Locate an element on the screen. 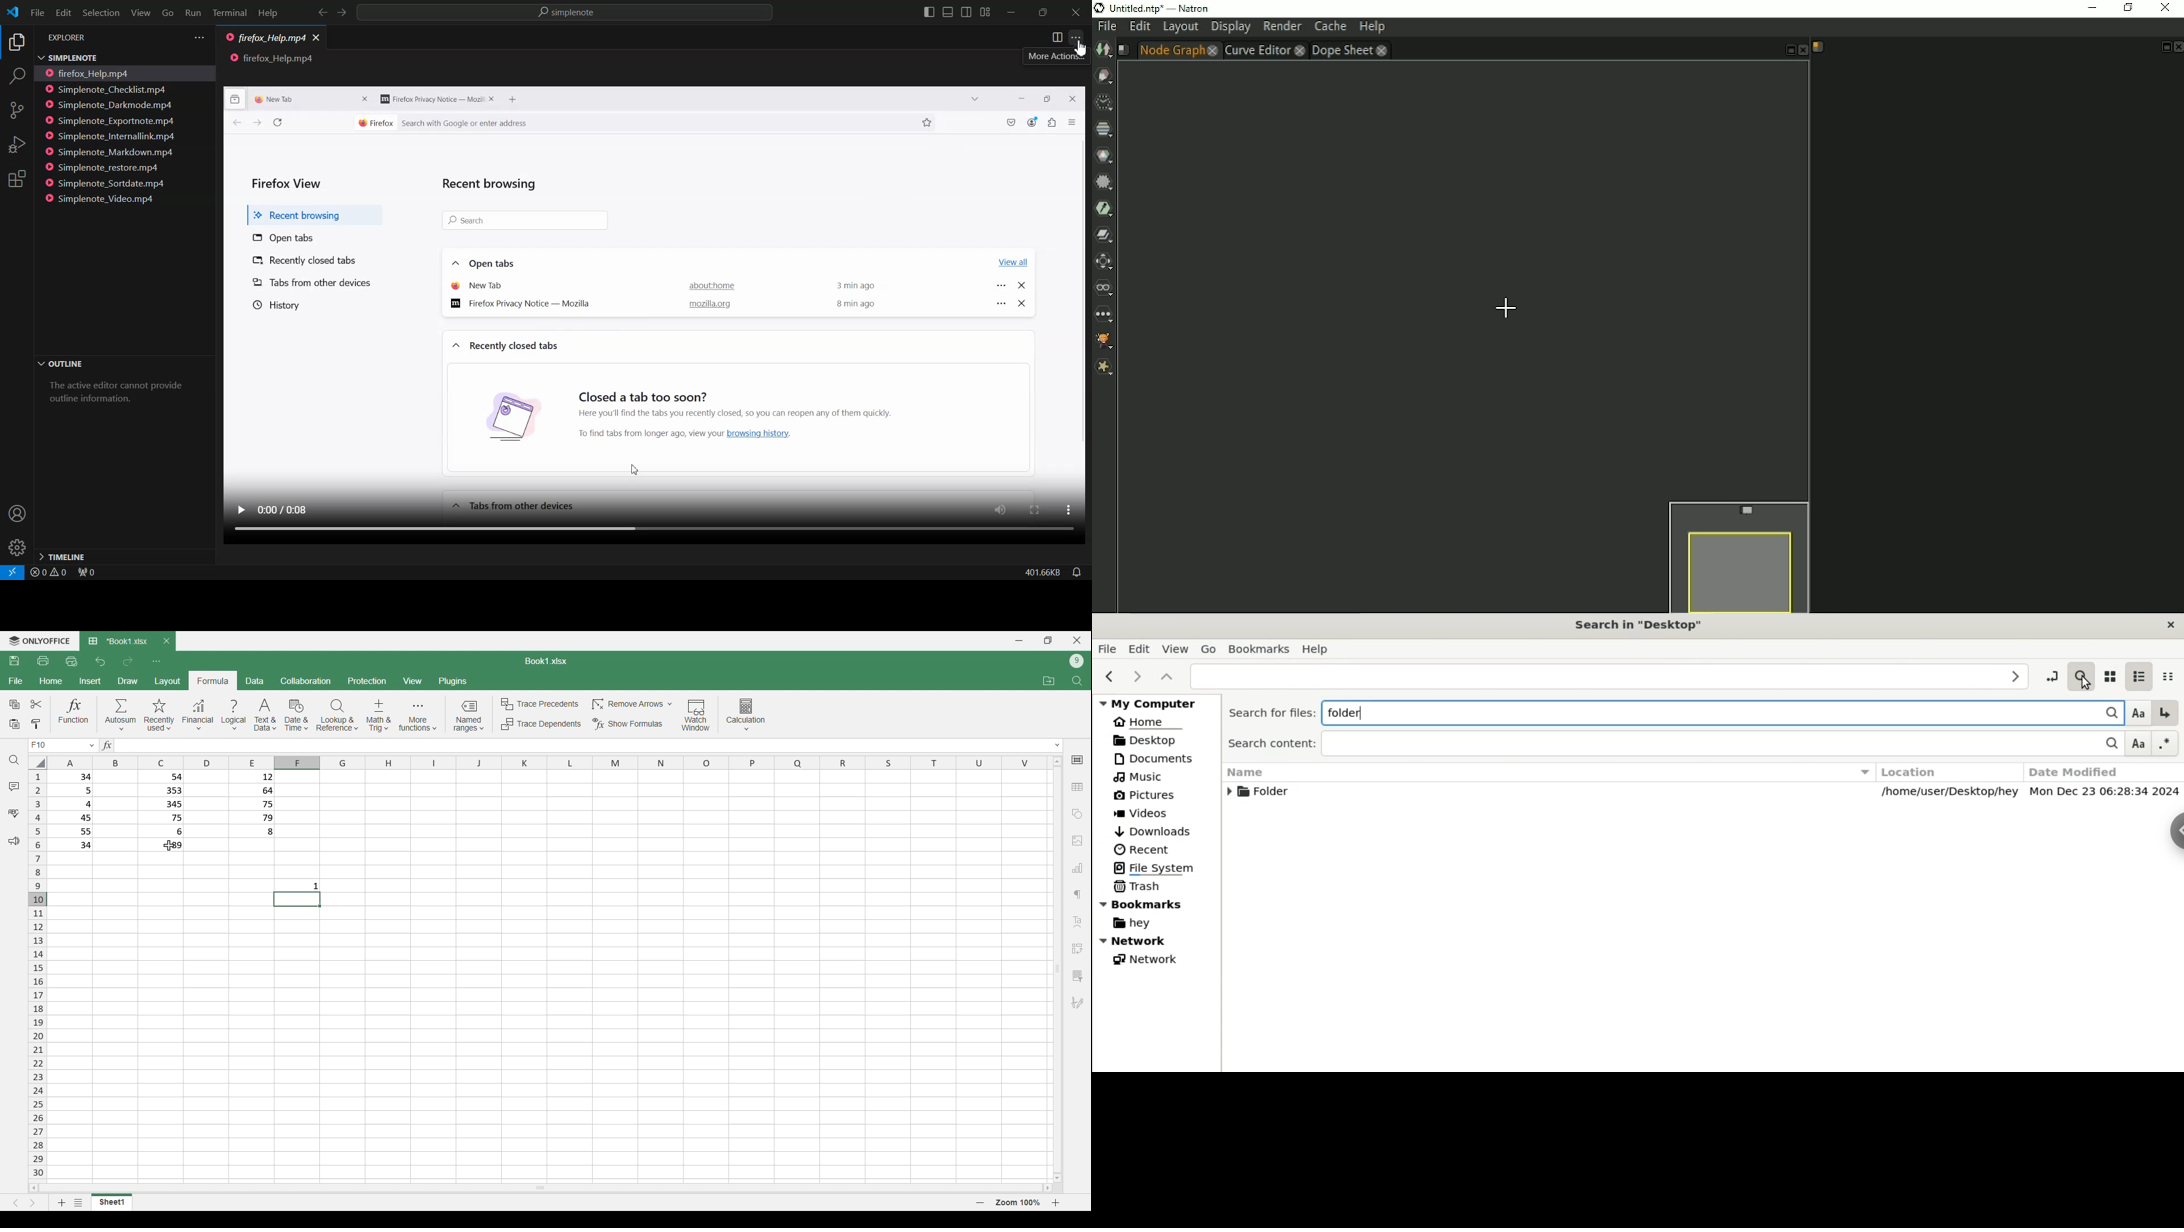  Software logo and name is located at coordinates (39, 641).